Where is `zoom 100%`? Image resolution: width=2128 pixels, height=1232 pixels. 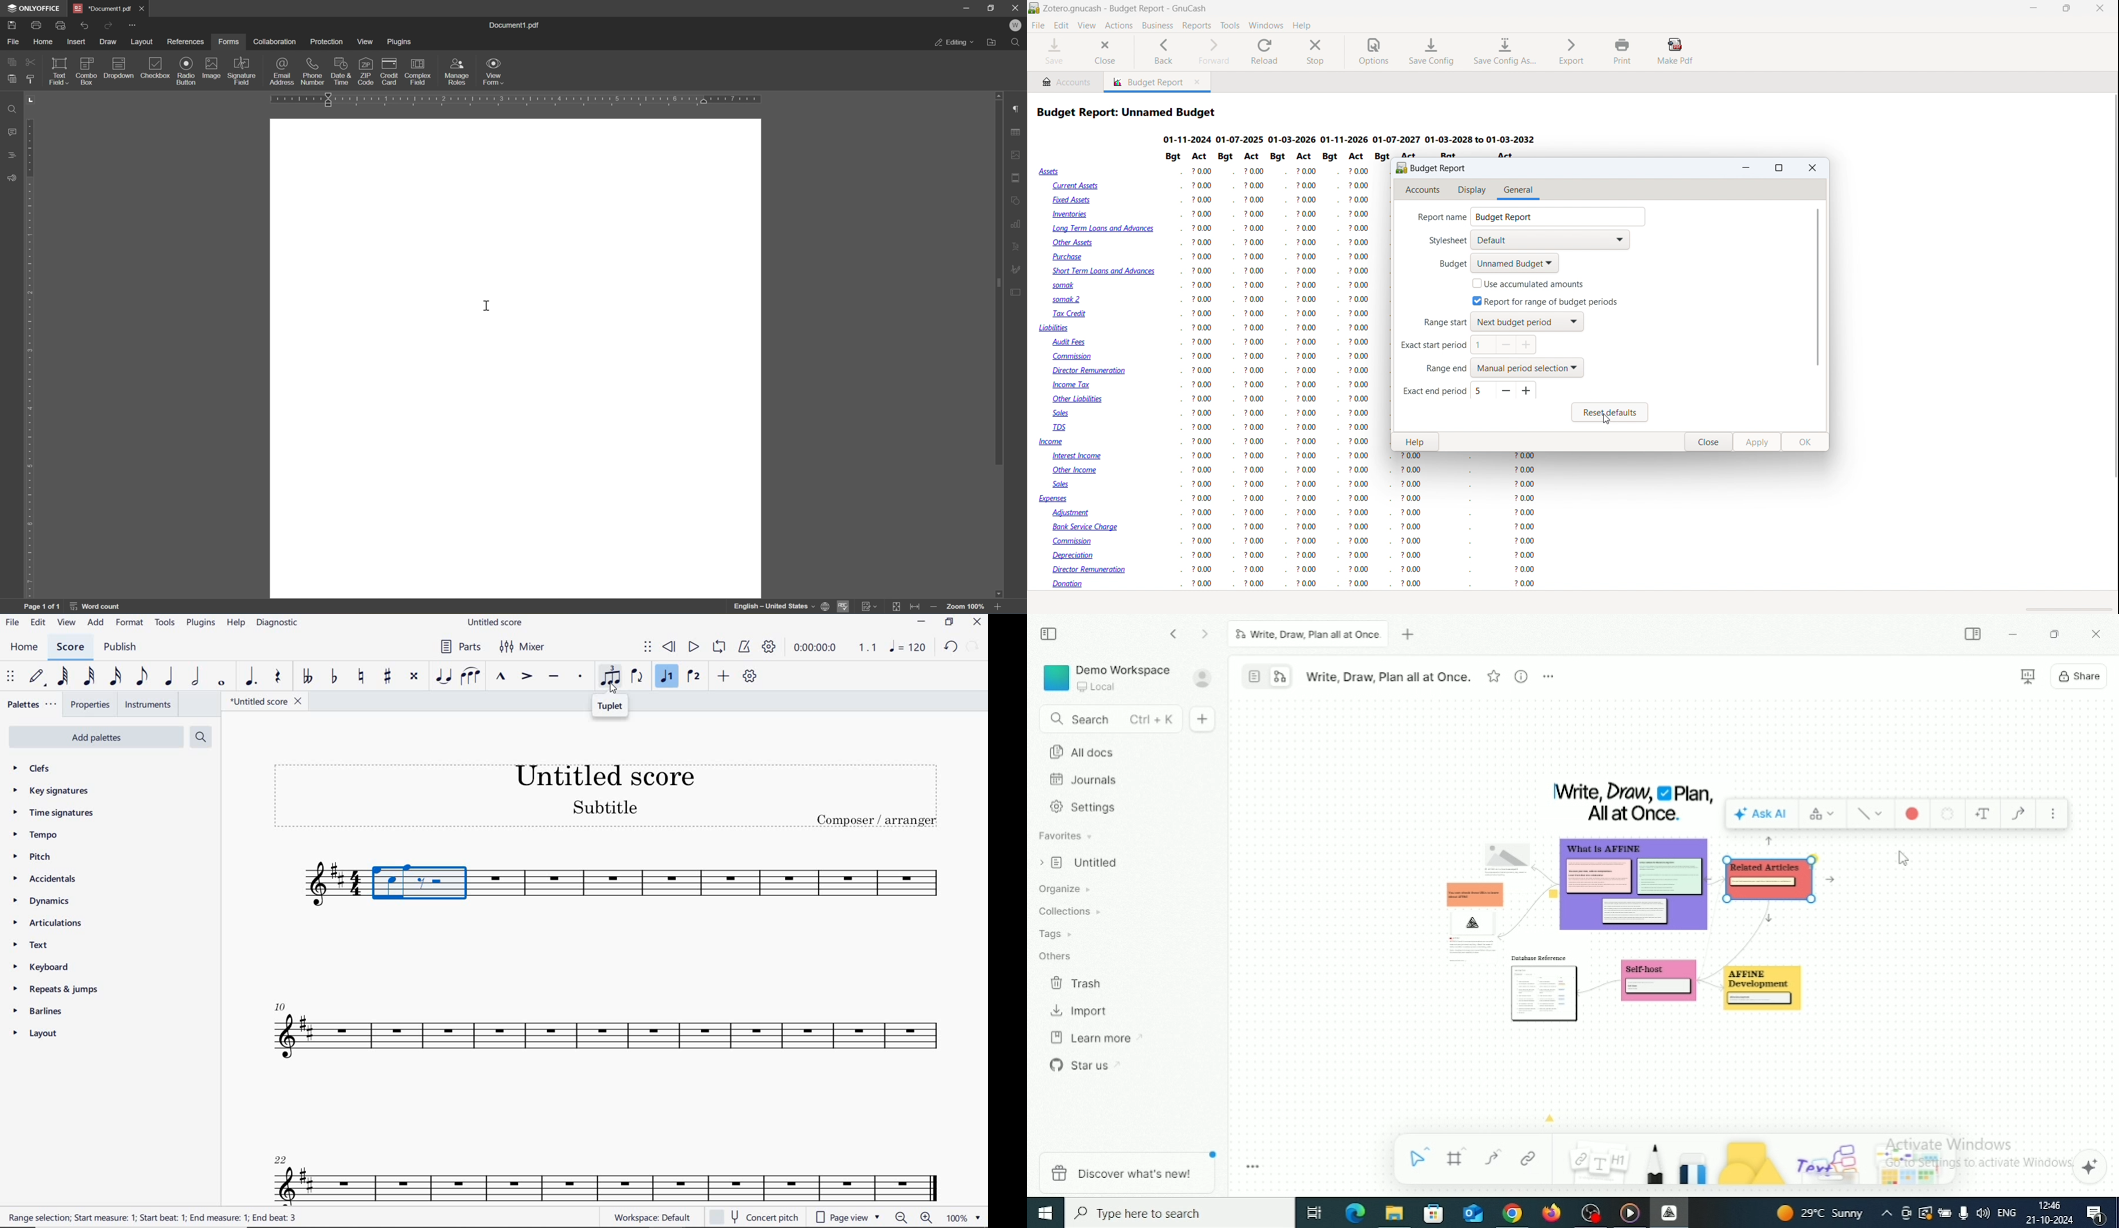
zoom 100% is located at coordinates (968, 608).